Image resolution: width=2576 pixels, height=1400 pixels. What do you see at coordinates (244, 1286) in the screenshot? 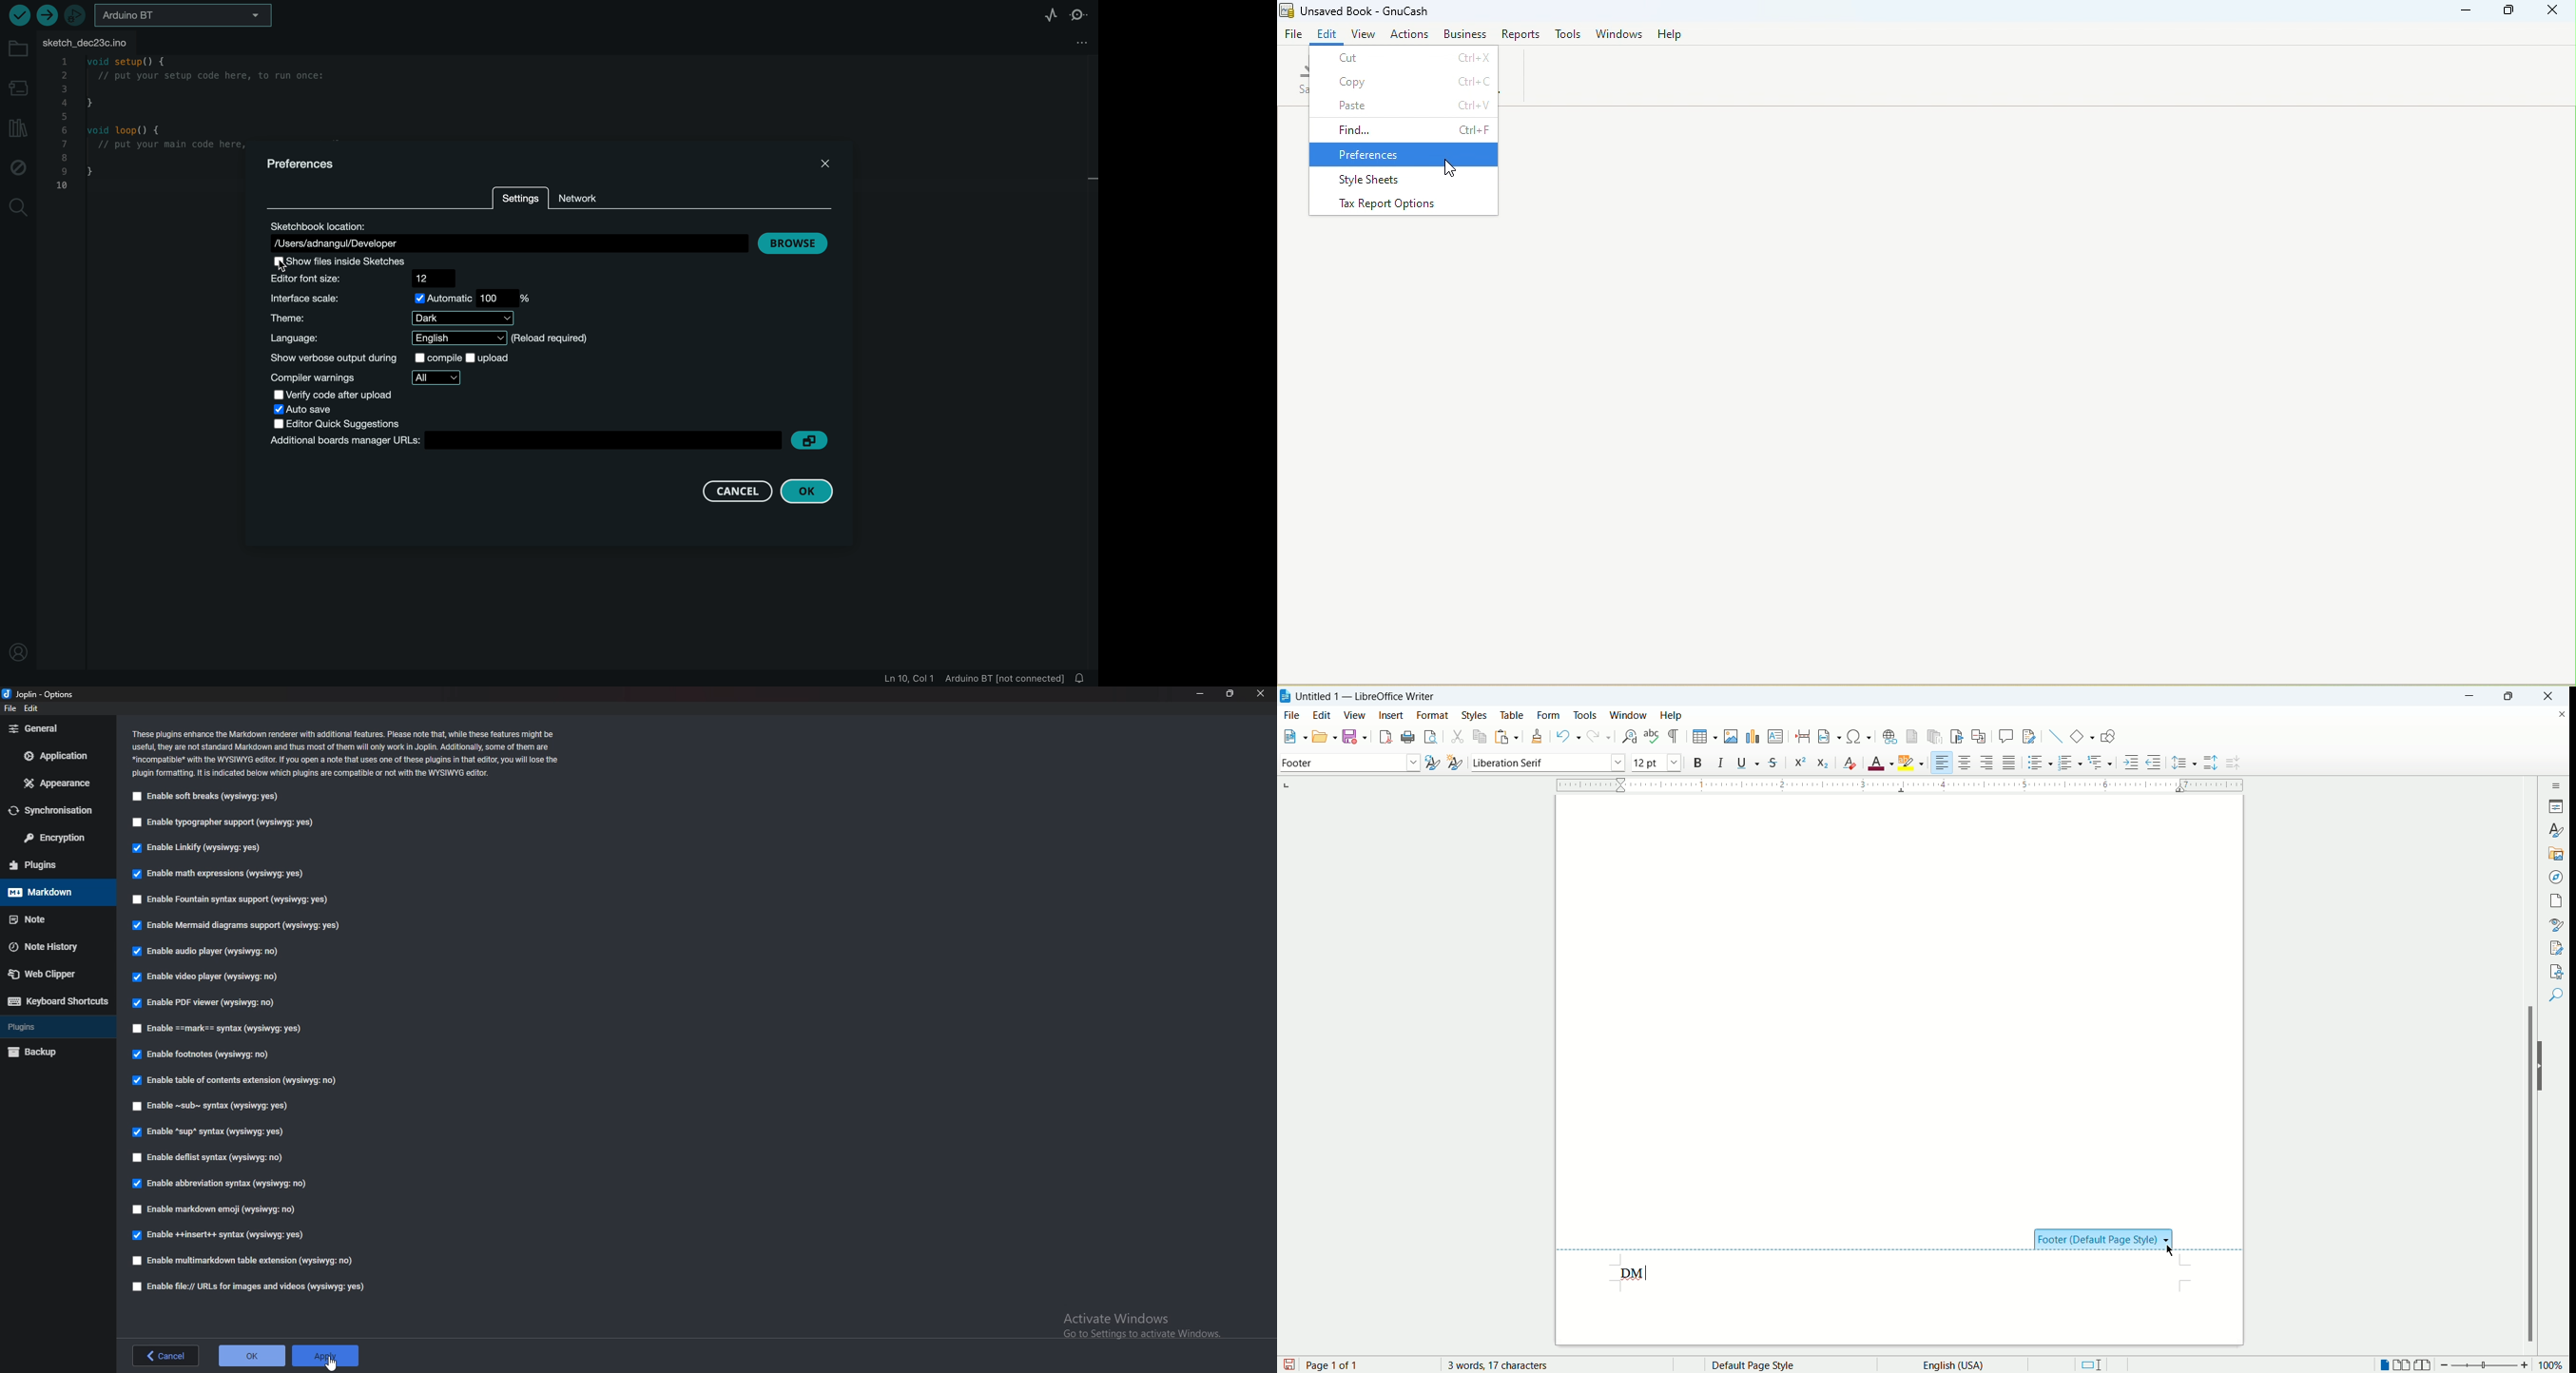
I see `Enable file urls for images and videos` at bounding box center [244, 1286].